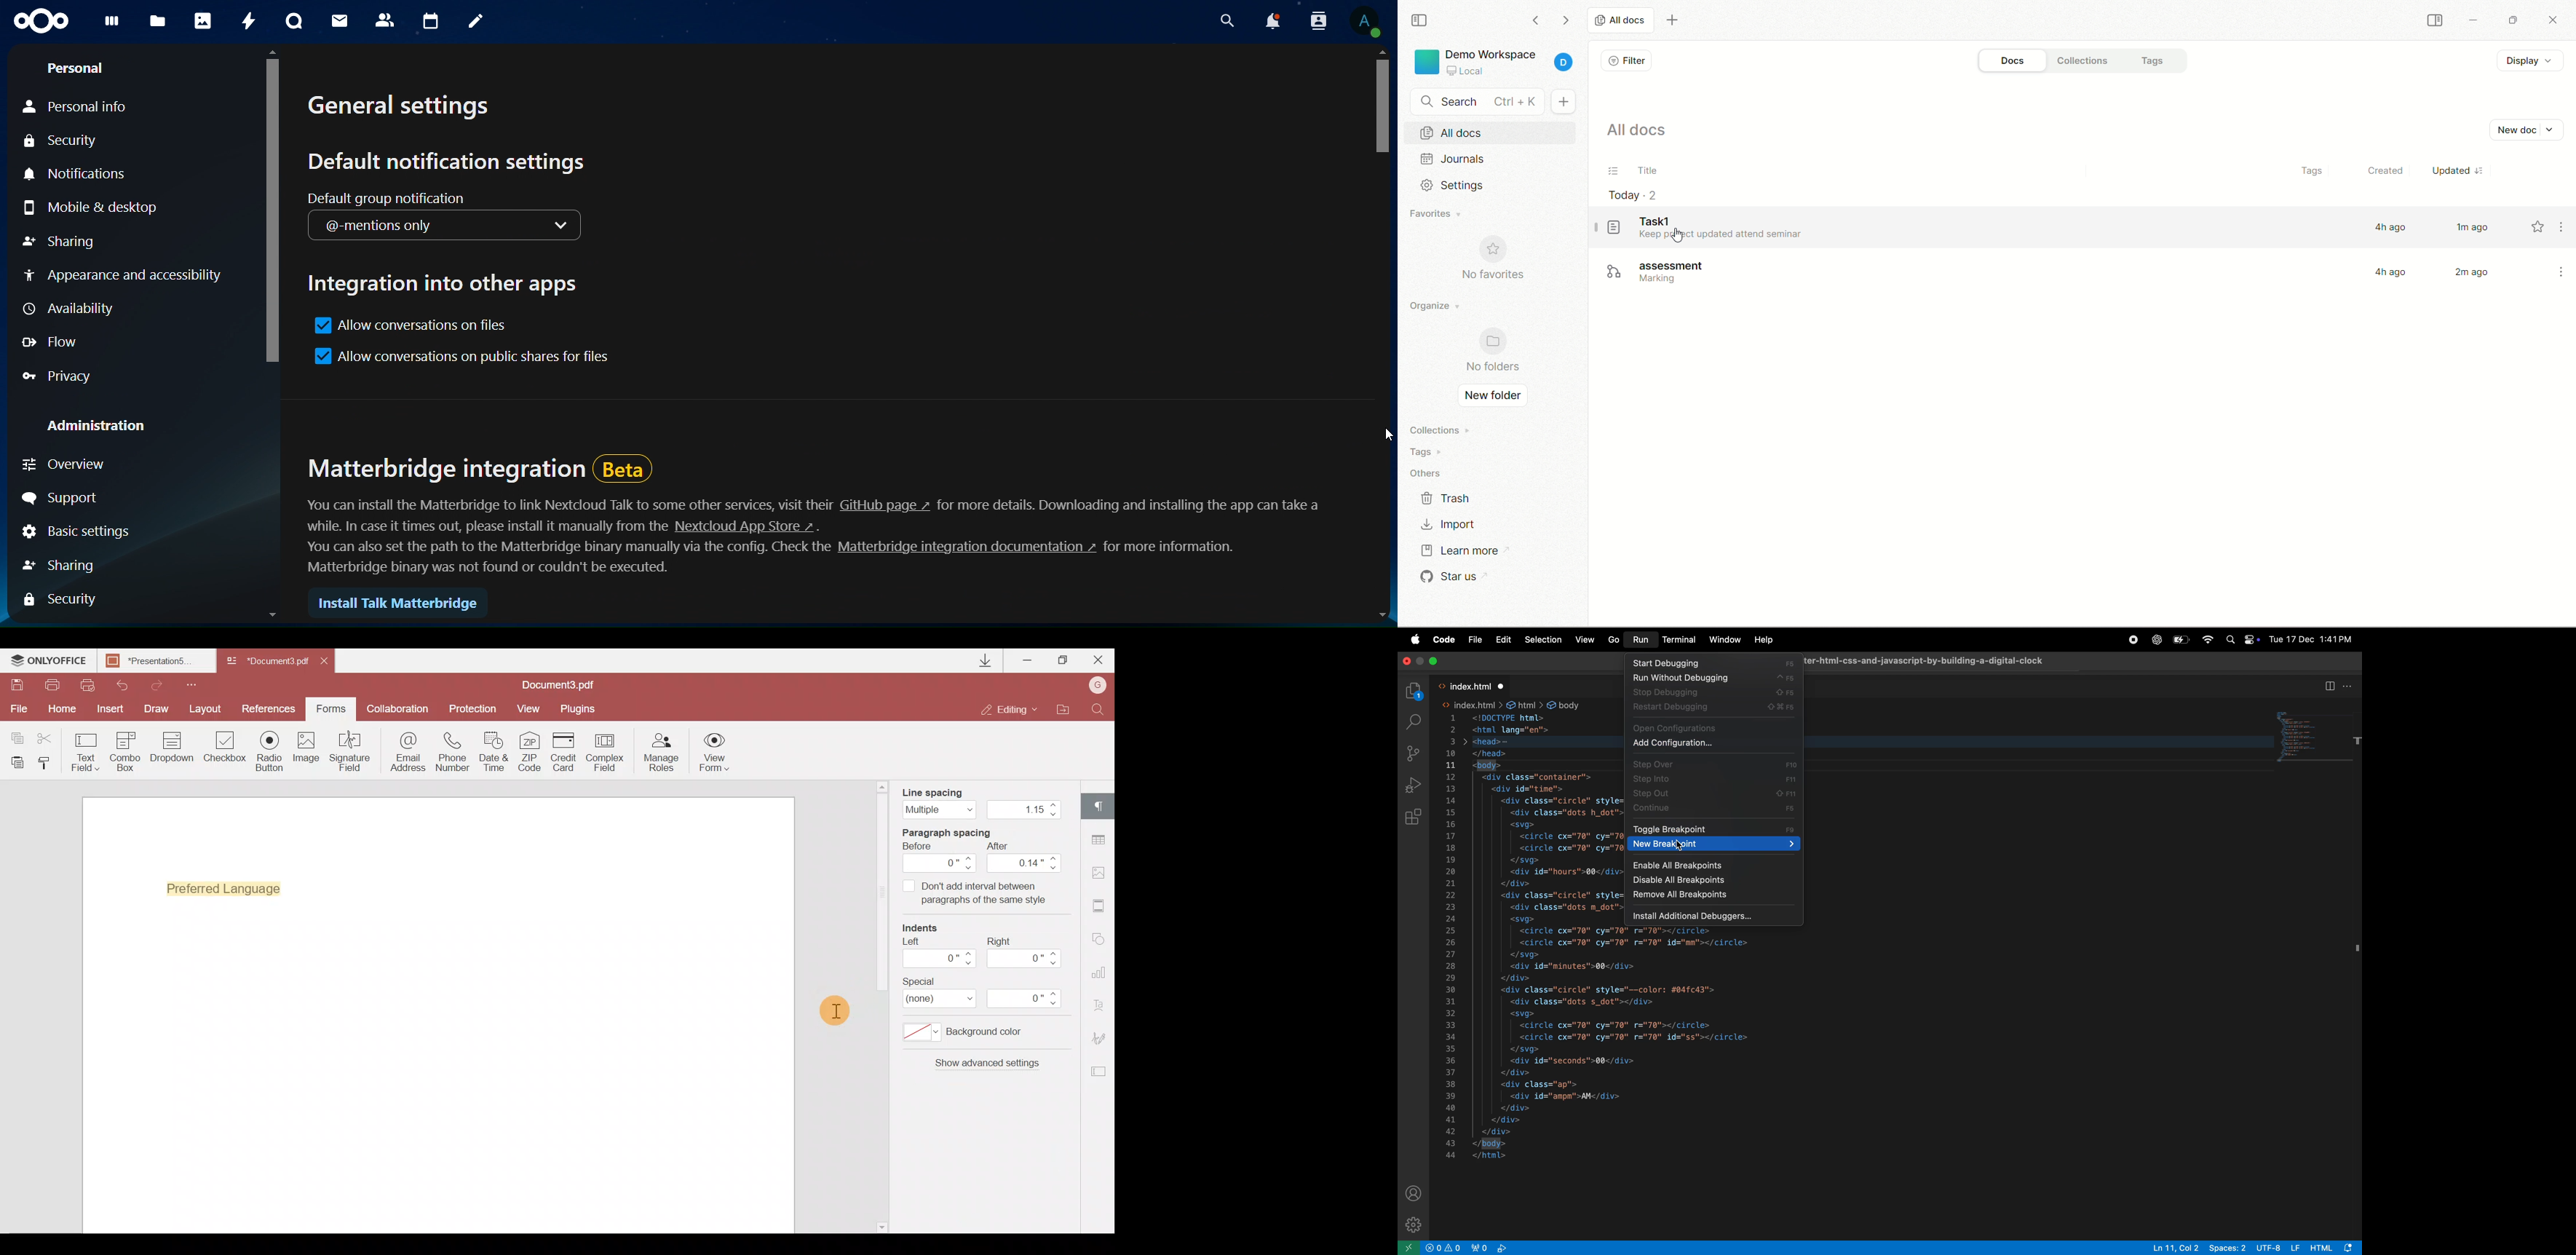  What do you see at coordinates (206, 707) in the screenshot?
I see `Layout` at bounding box center [206, 707].